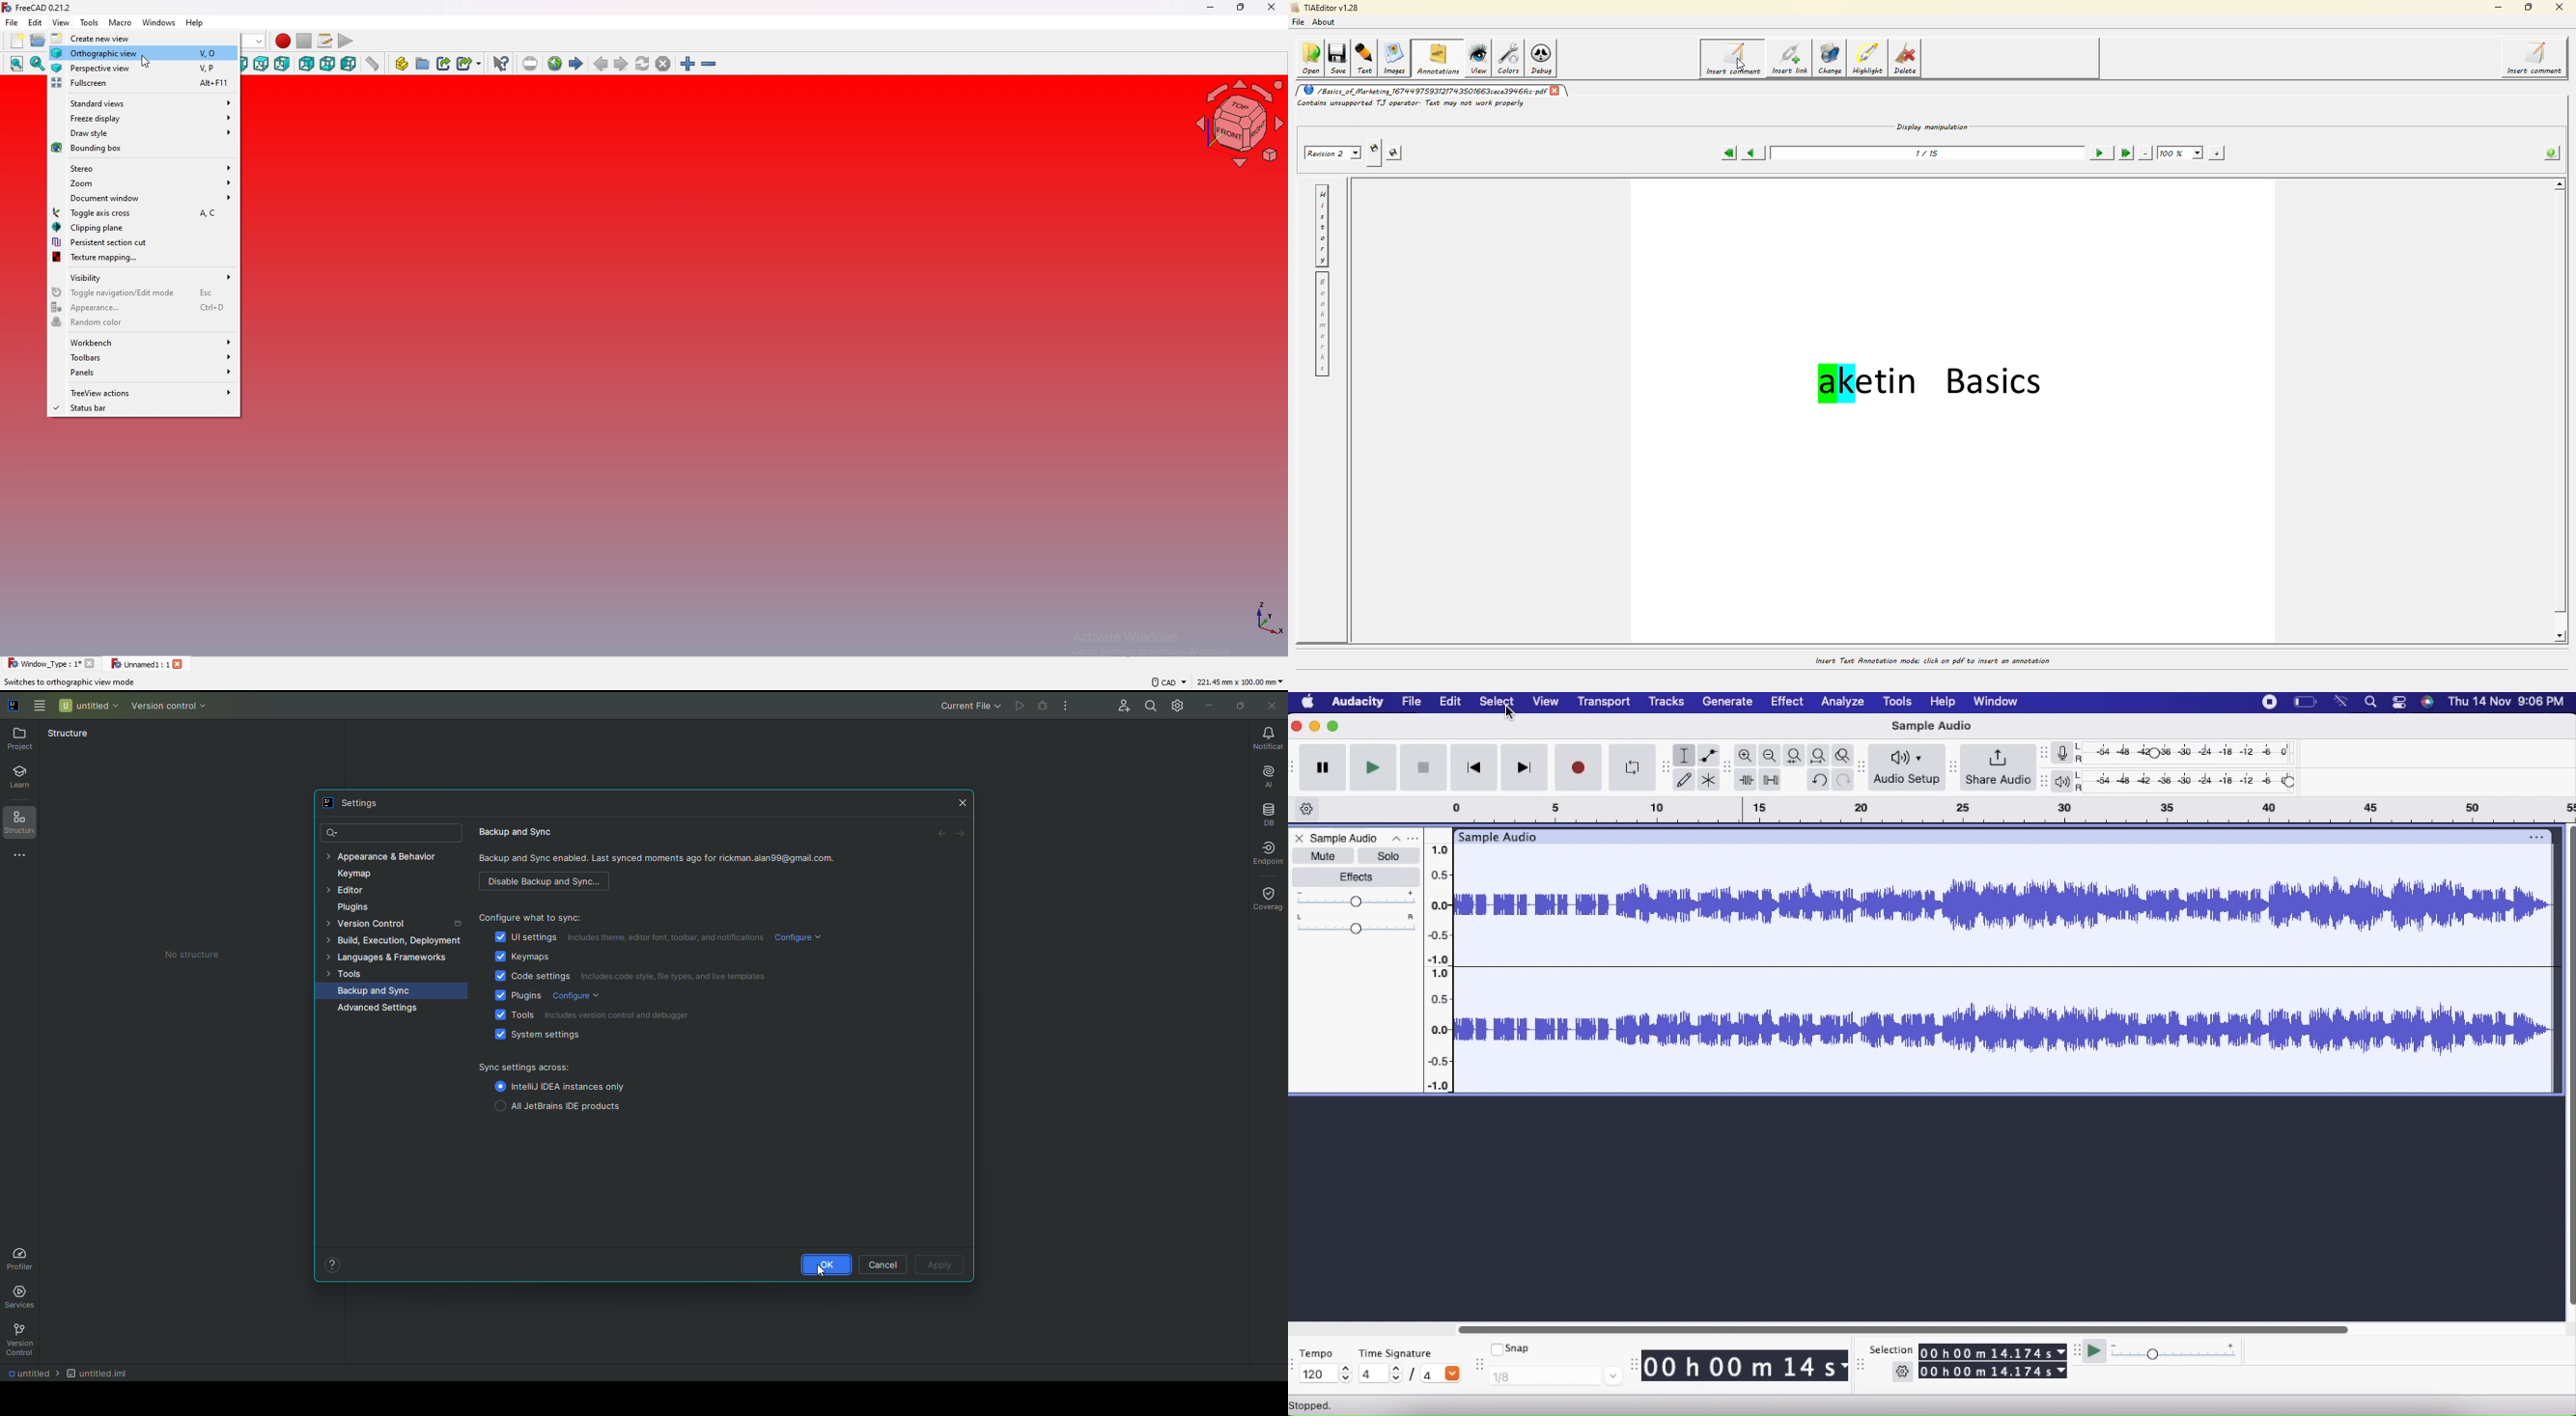 This screenshot has width=2576, height=1428. Describe the element at coordinates (2506, 702) in the screenshot. I see `Date & time` at that location.